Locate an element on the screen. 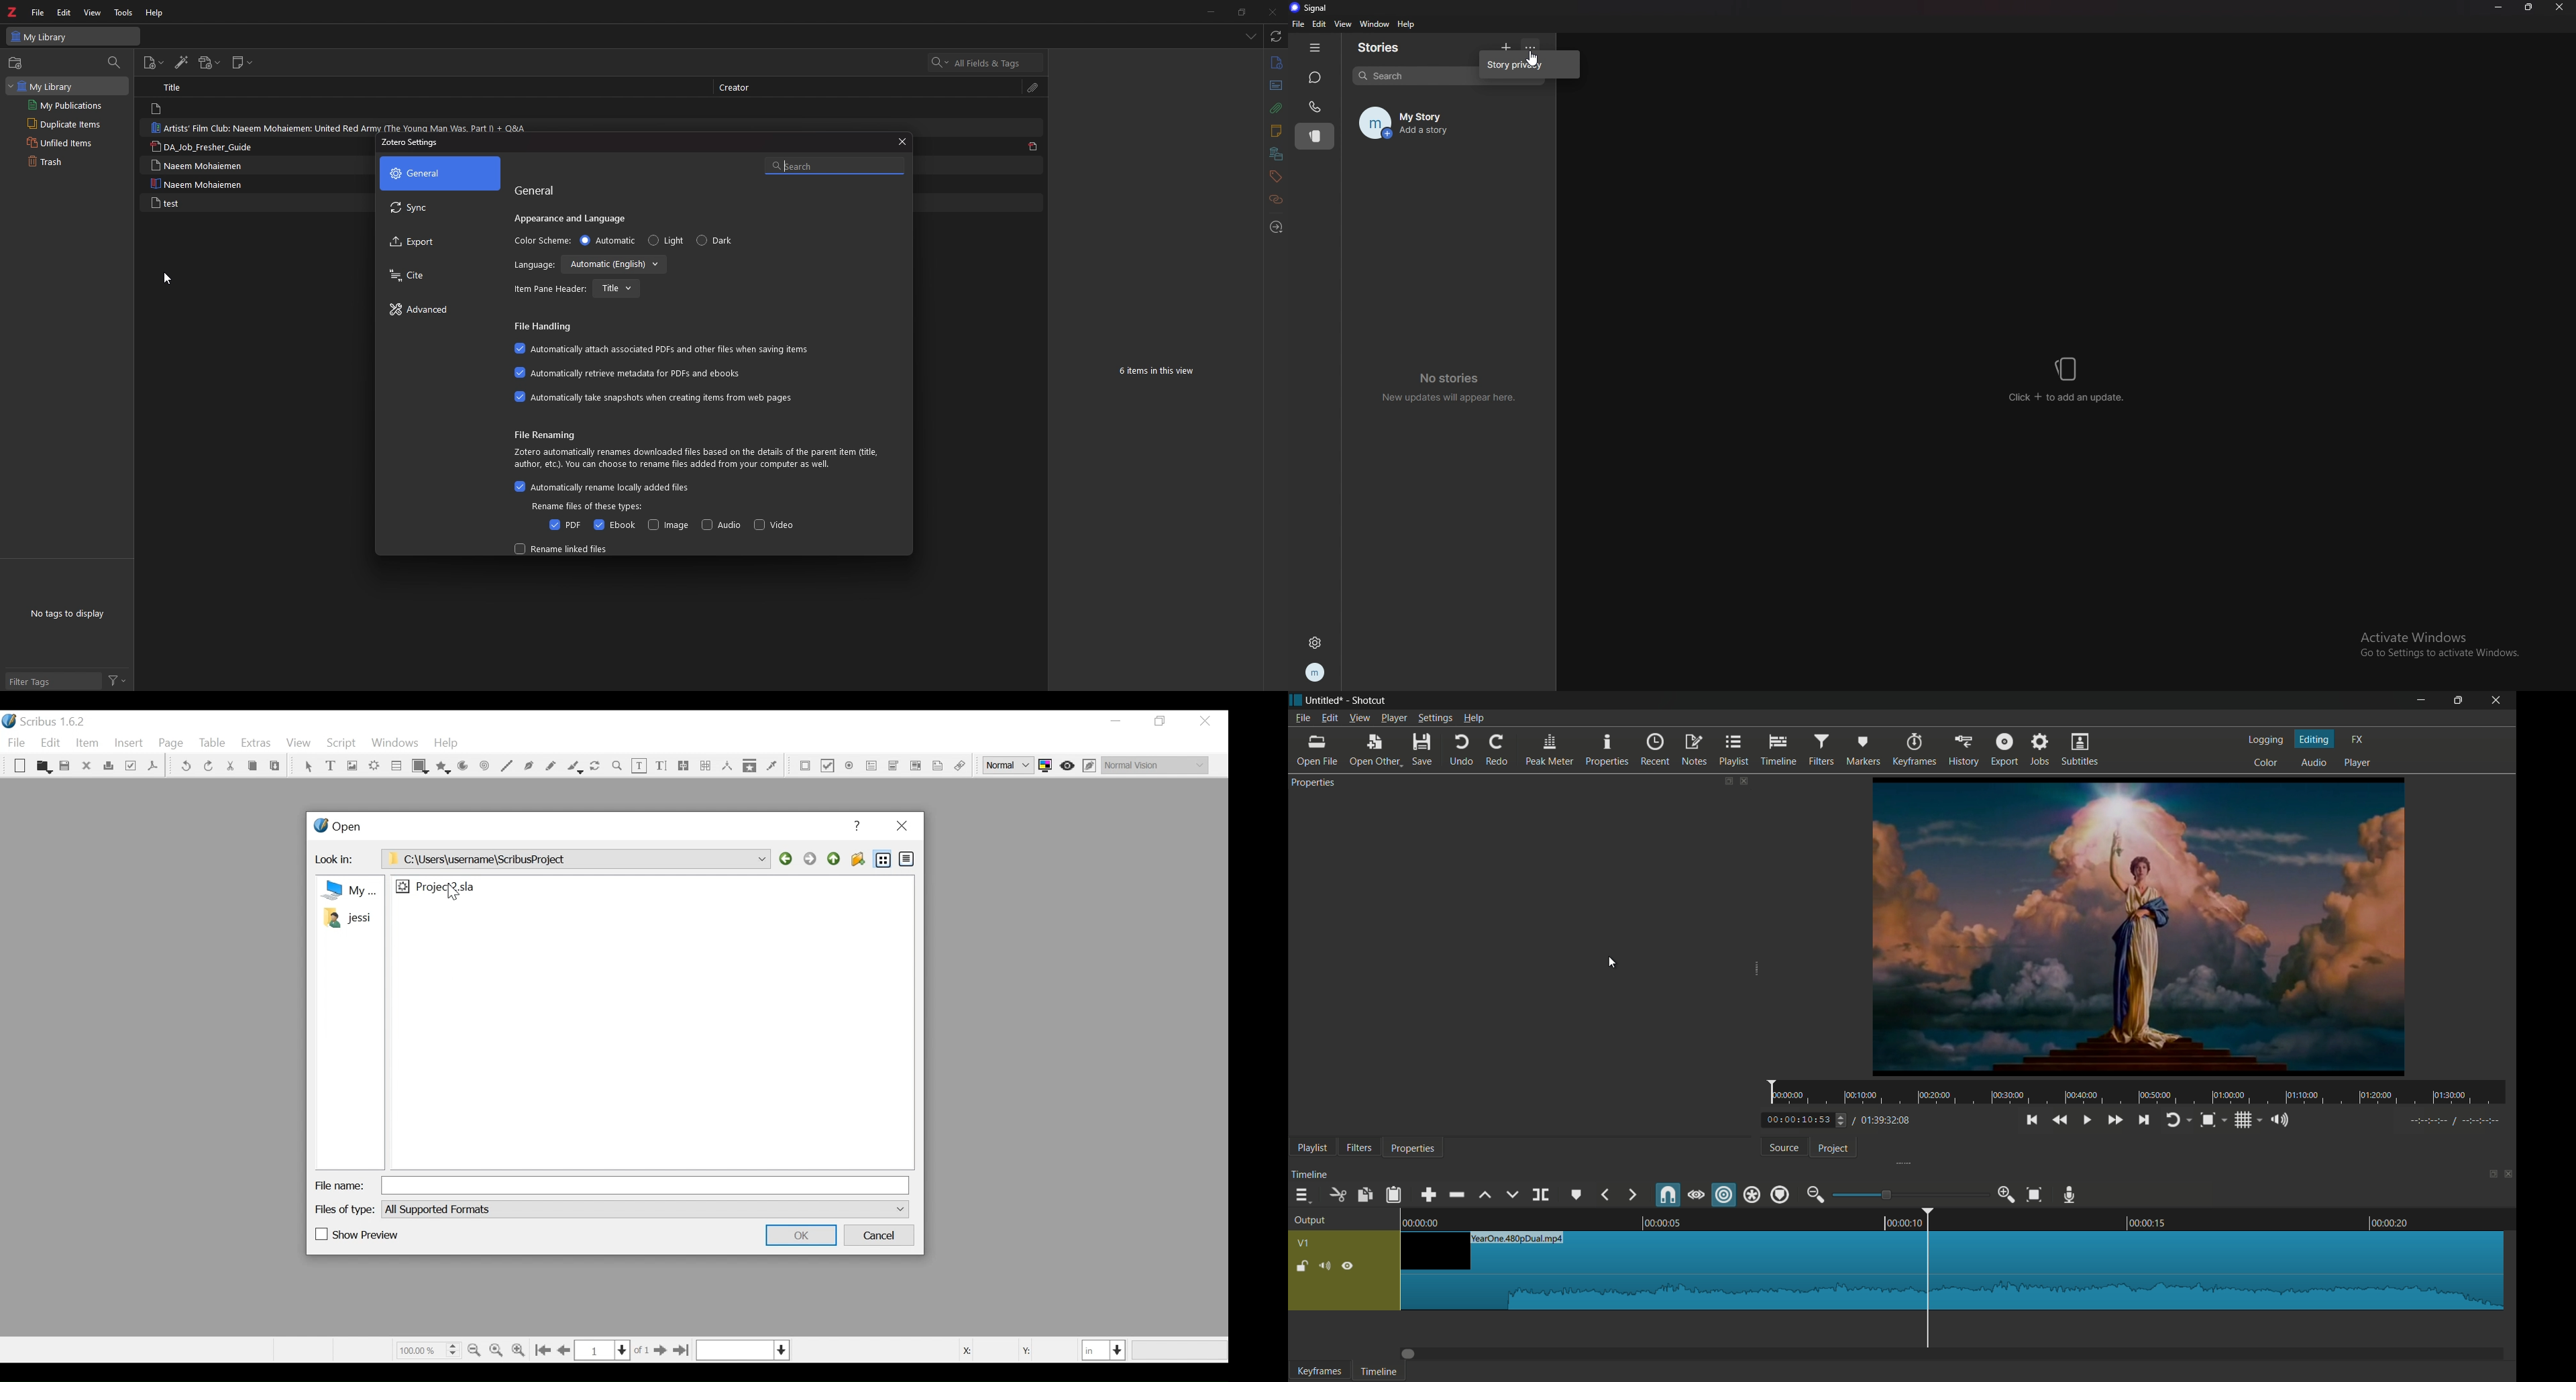  ebook is located at coordinates (613, 525).